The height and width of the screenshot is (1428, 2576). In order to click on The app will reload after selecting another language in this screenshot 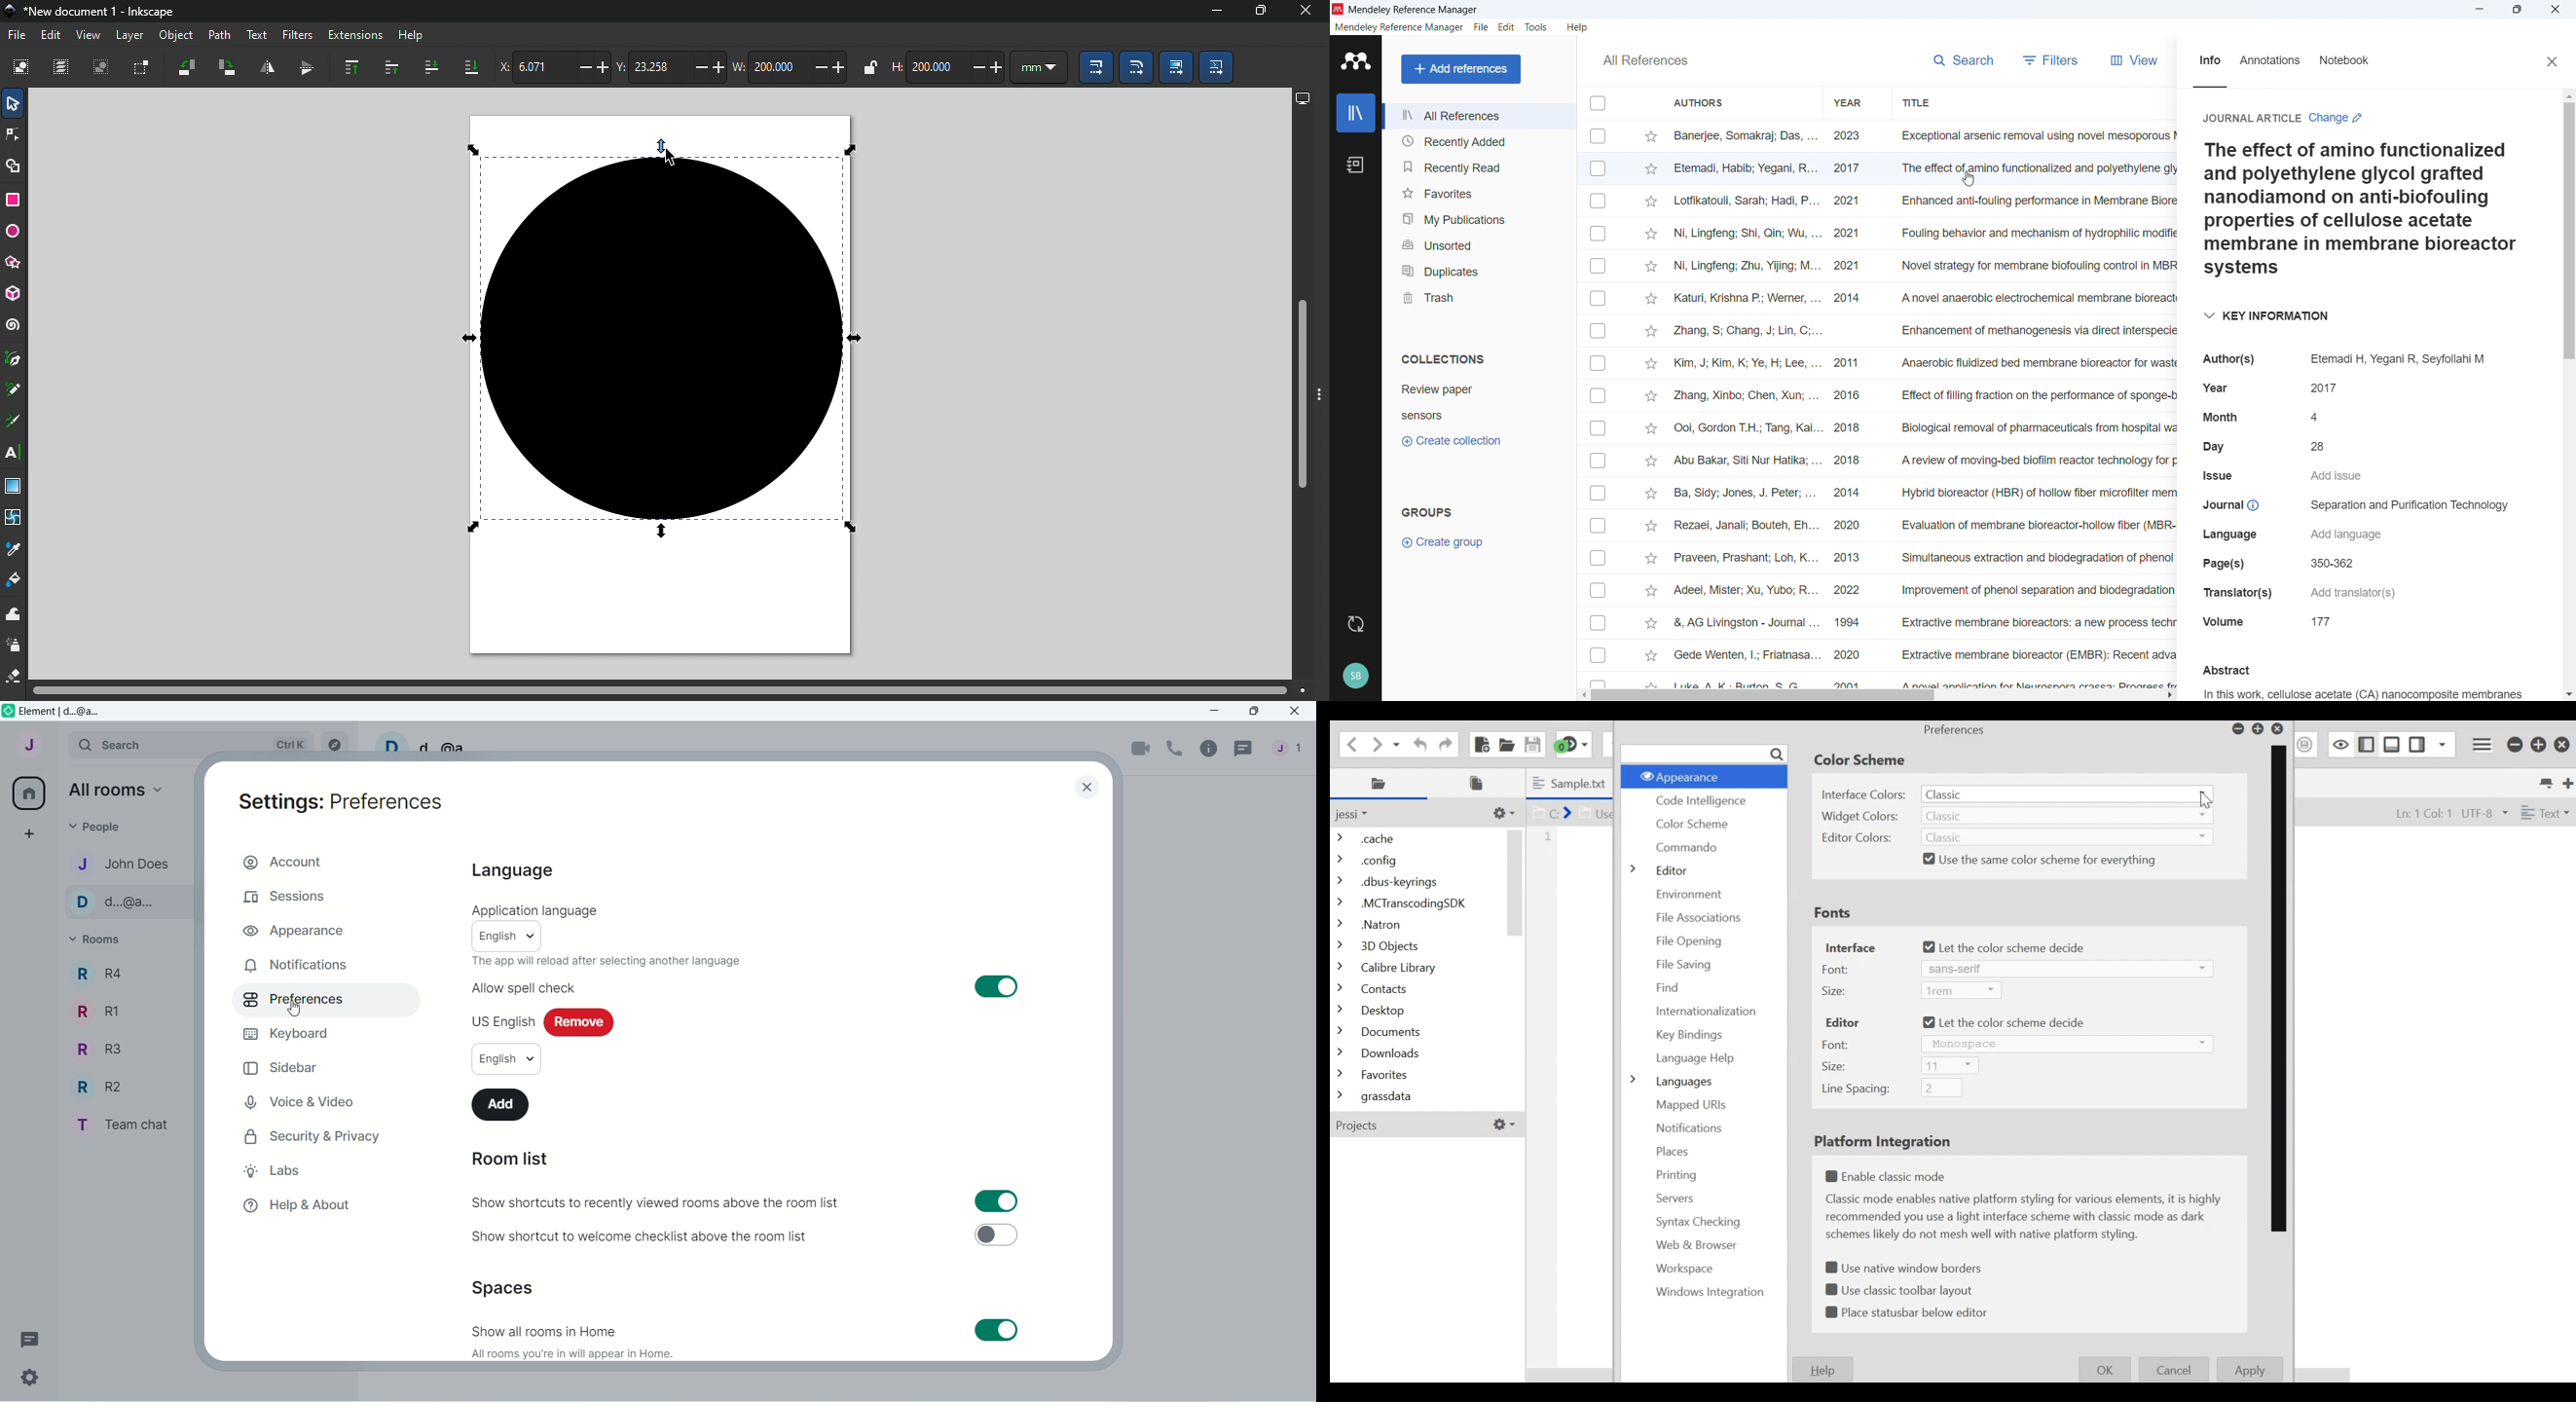, I will do `click(611, 962)`.